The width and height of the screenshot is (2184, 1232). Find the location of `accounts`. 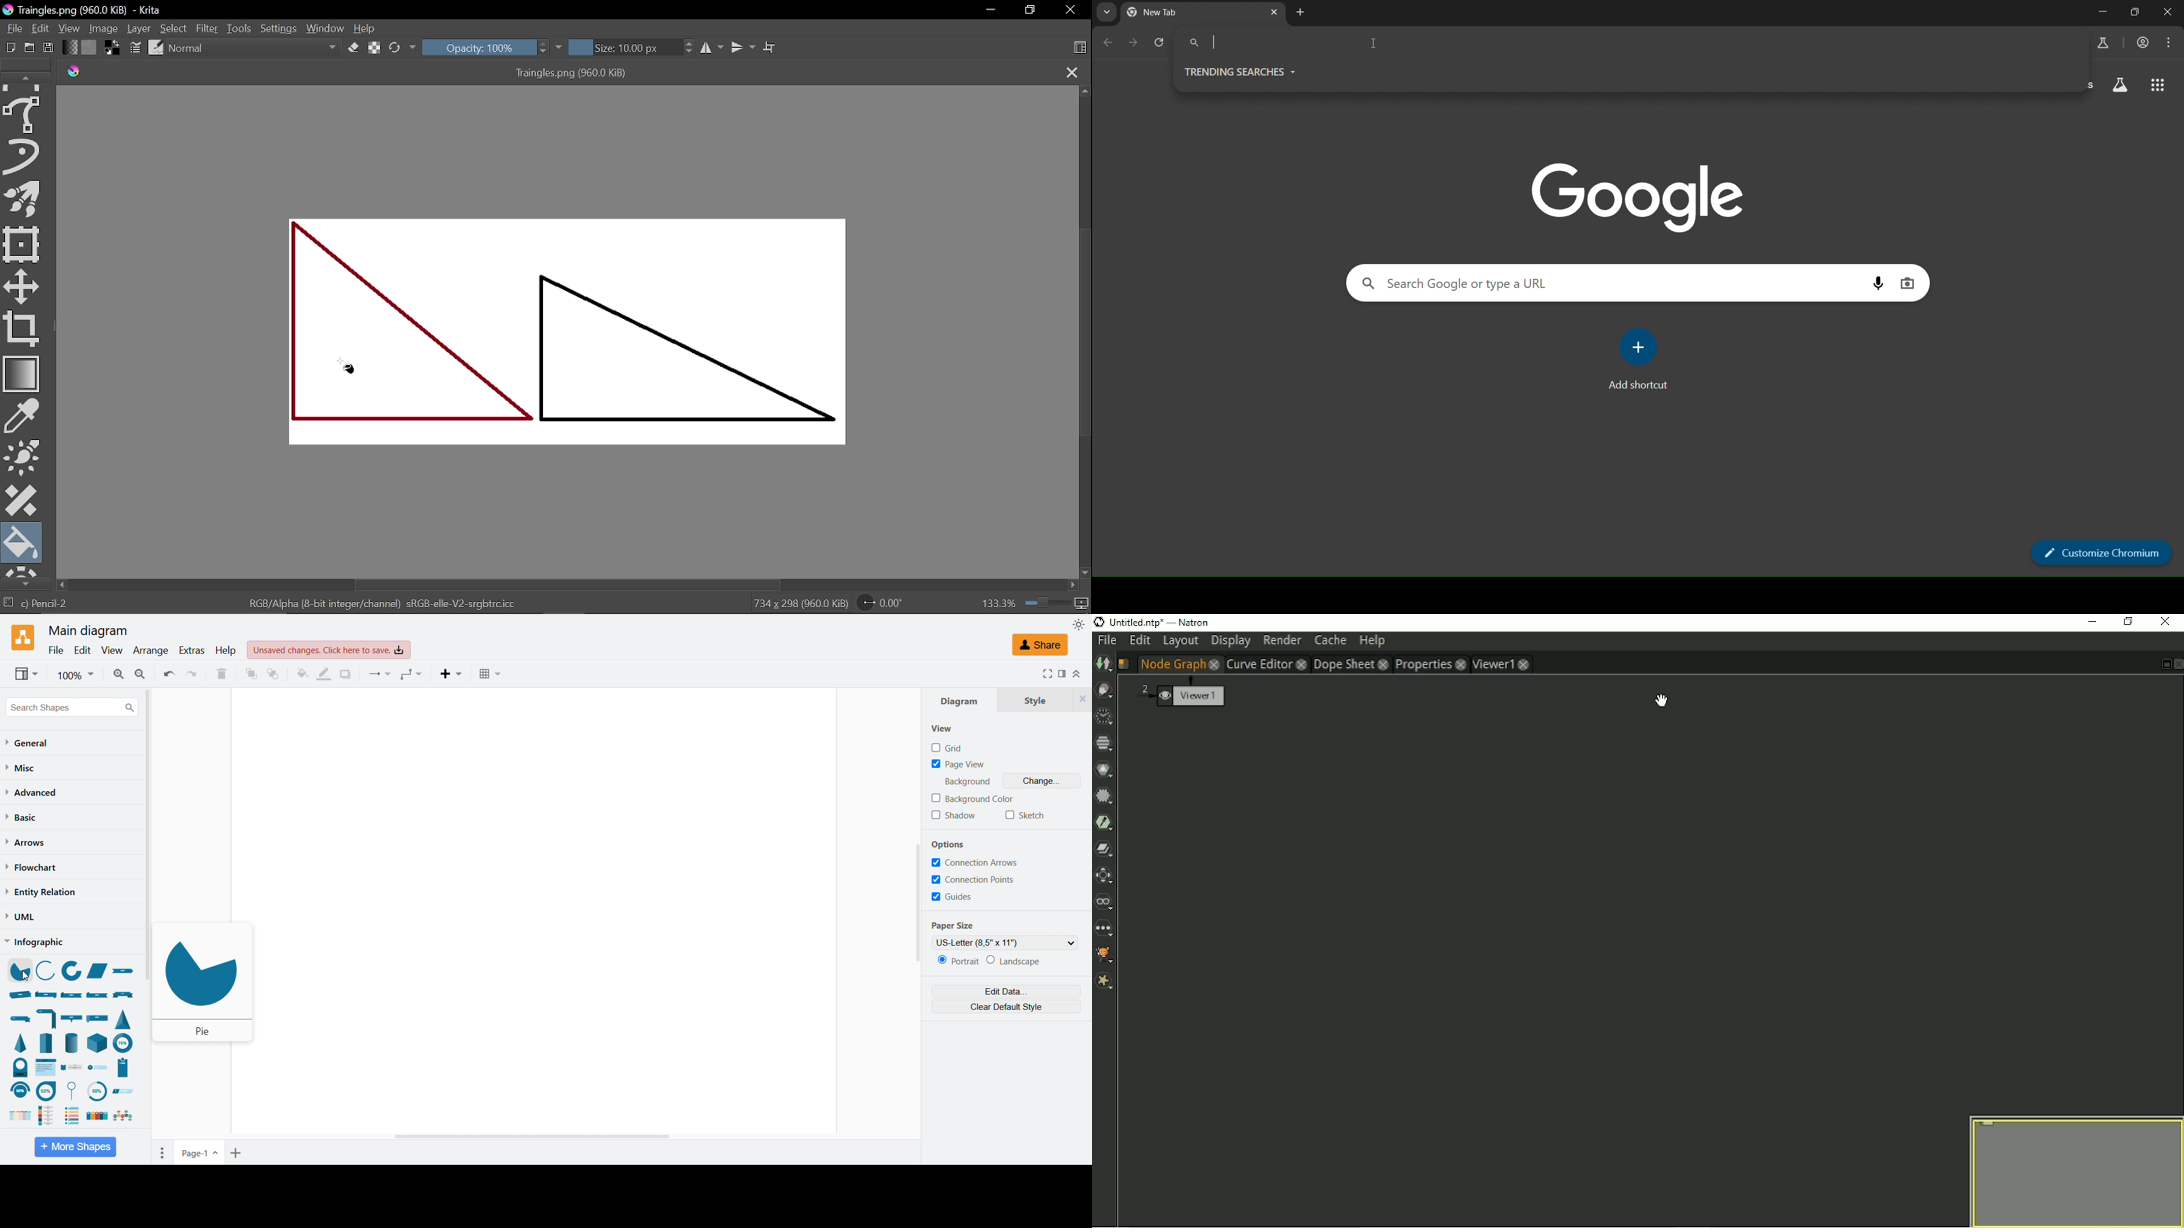

accounts is located at coordinates (2145, 43).